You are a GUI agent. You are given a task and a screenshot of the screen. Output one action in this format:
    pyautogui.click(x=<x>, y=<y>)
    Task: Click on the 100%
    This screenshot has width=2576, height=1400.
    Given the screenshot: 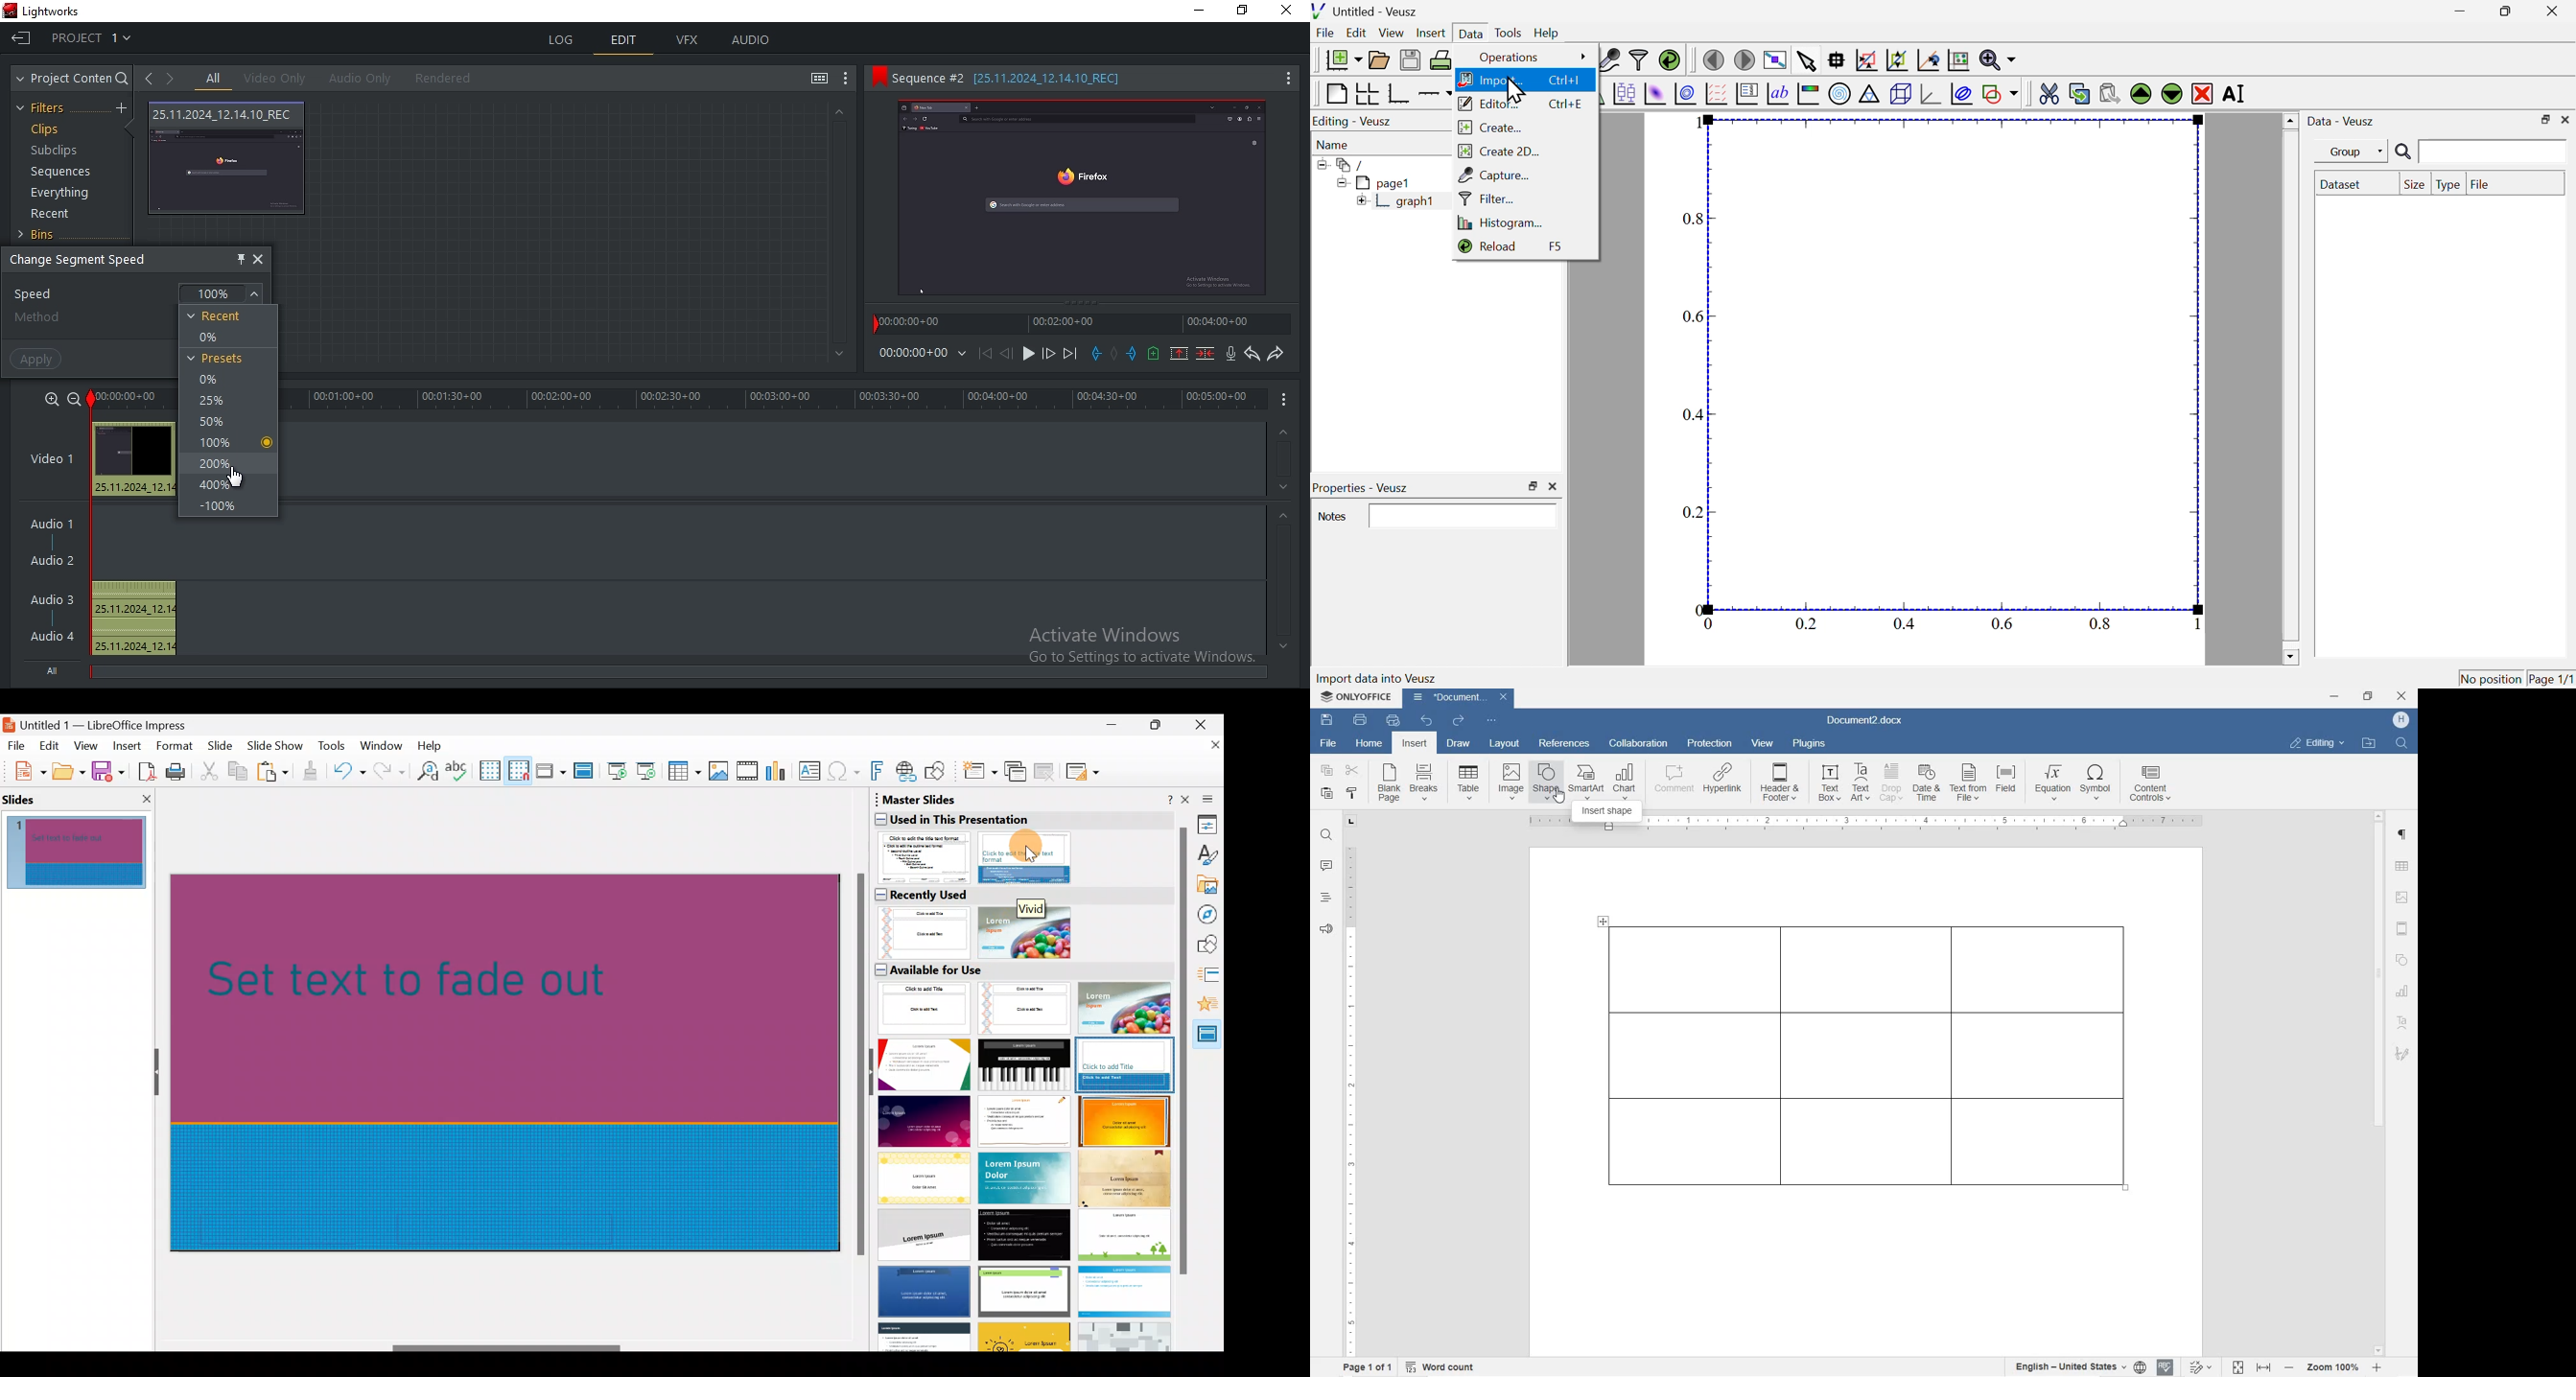 What is the action you would take?
    pyautogui.click(x=224, y=292)
    